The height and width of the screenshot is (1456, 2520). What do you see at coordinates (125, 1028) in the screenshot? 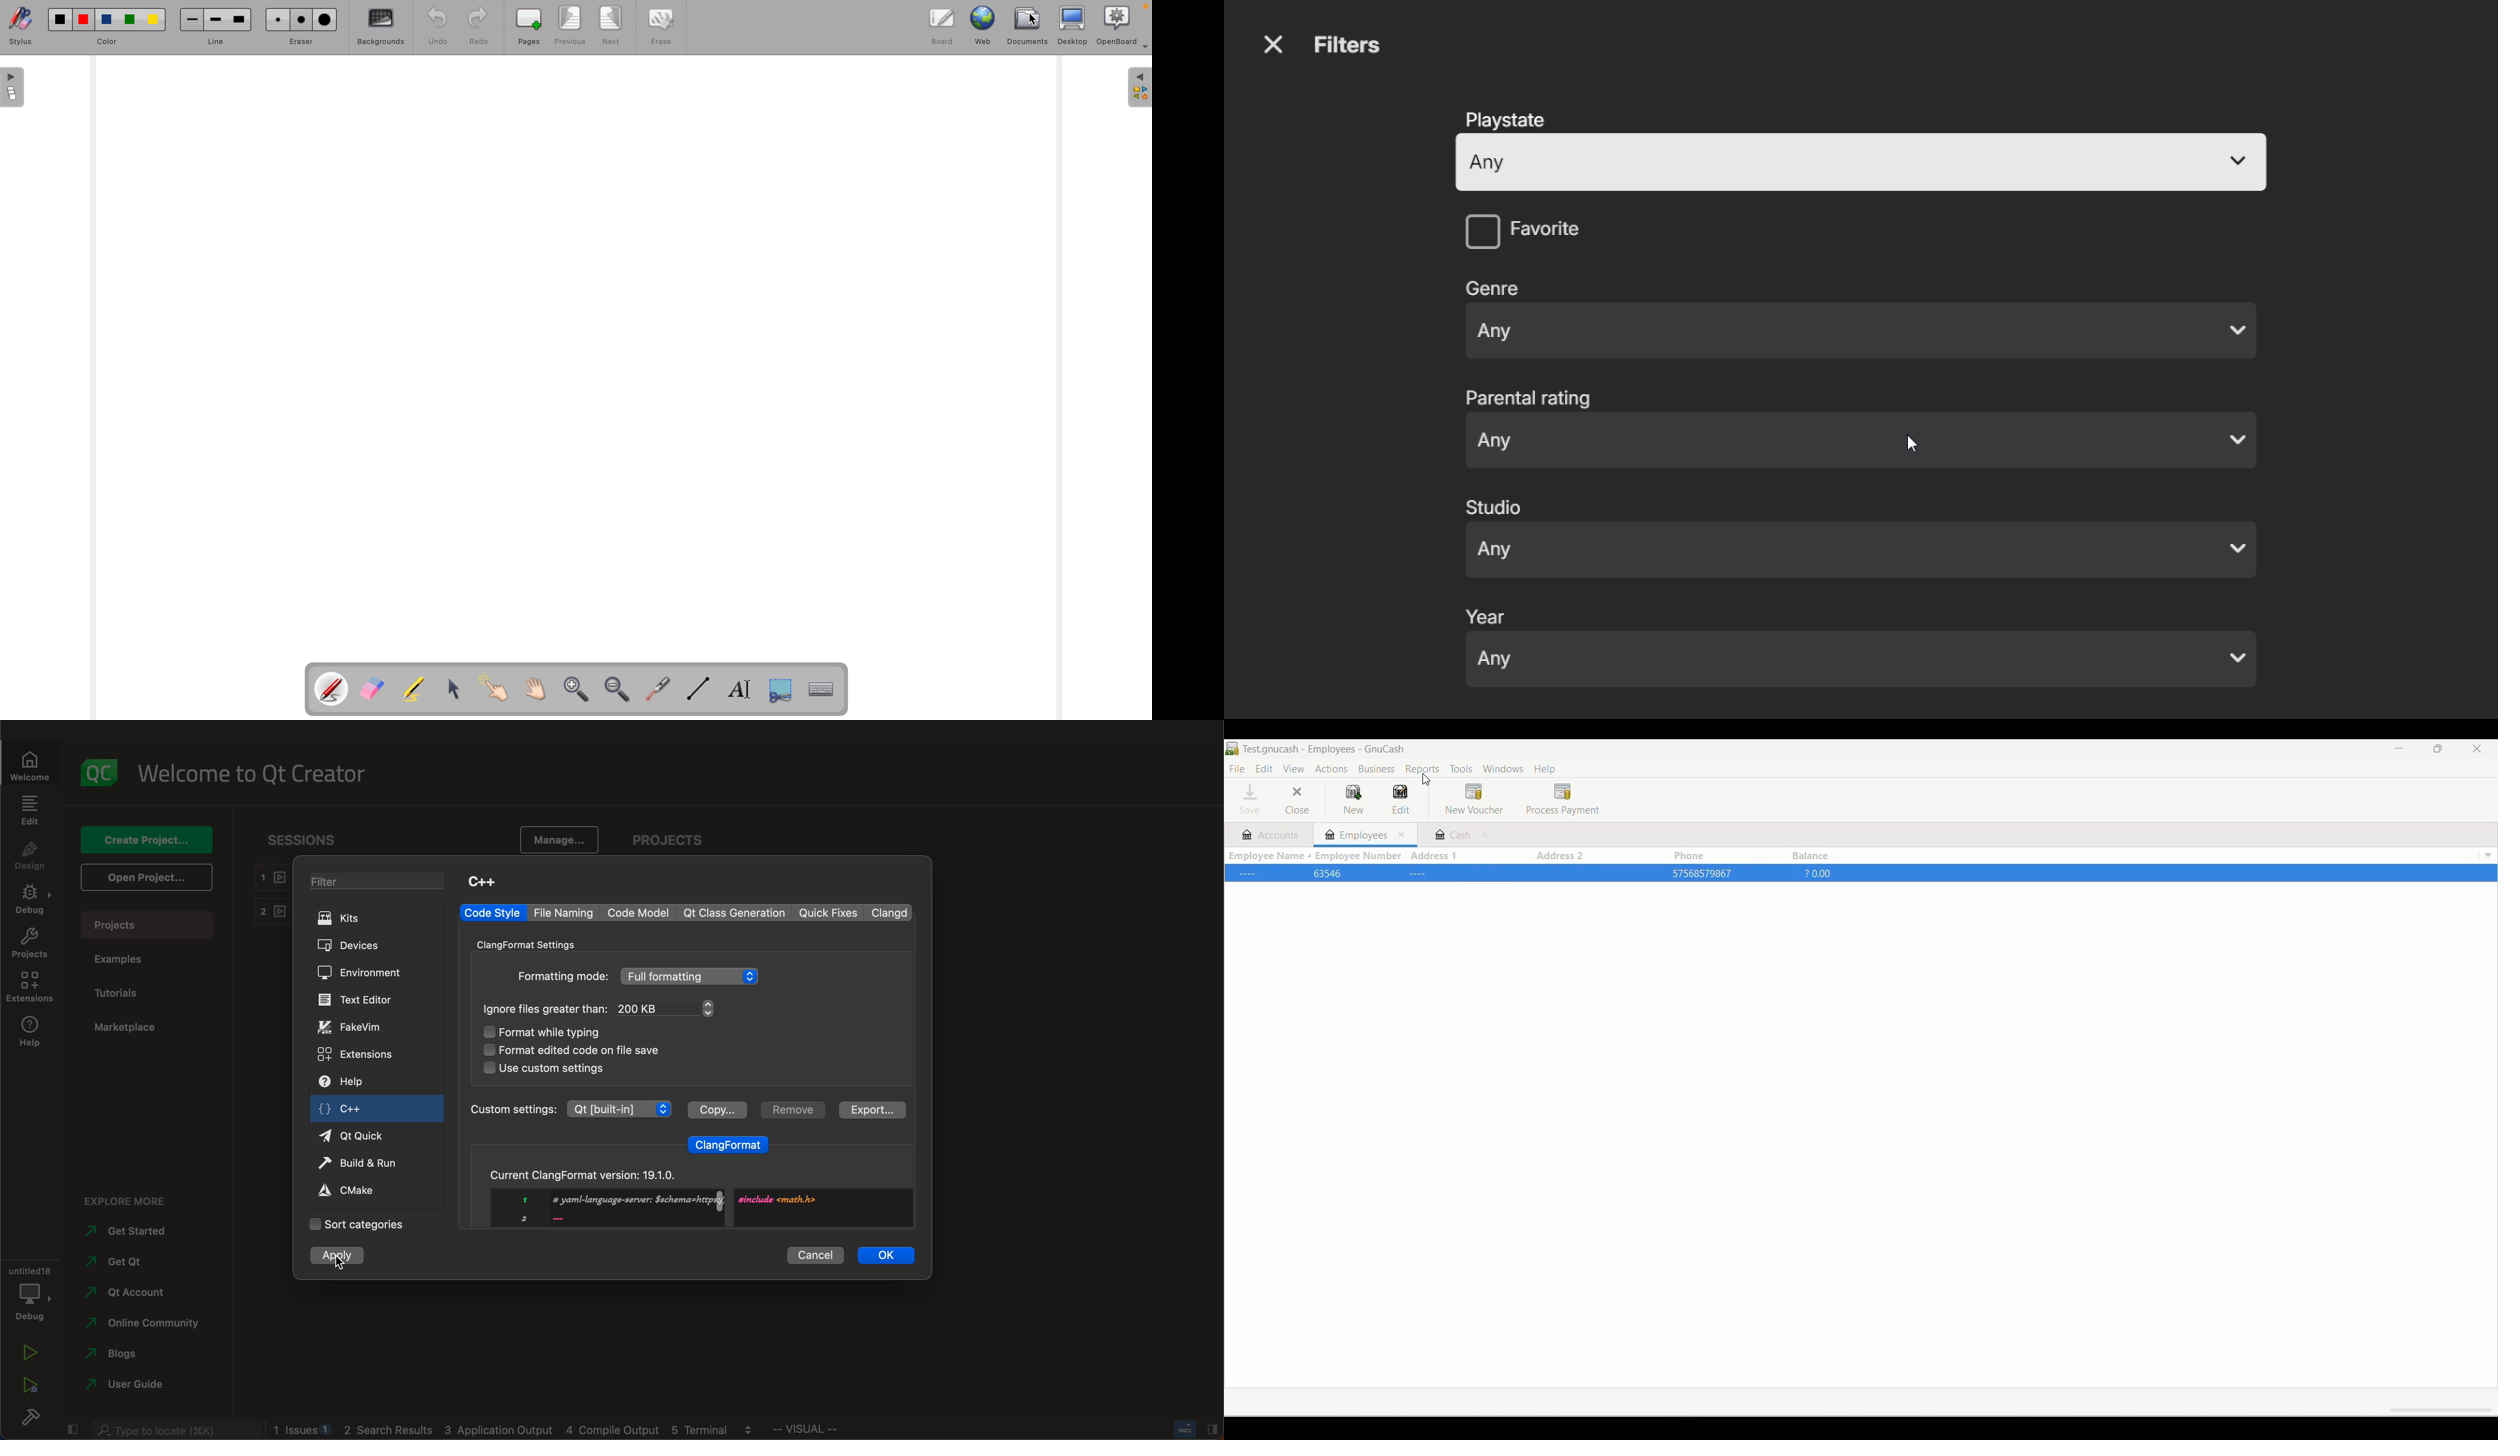
I see `marketplace` at bounding box center [125, 1028].